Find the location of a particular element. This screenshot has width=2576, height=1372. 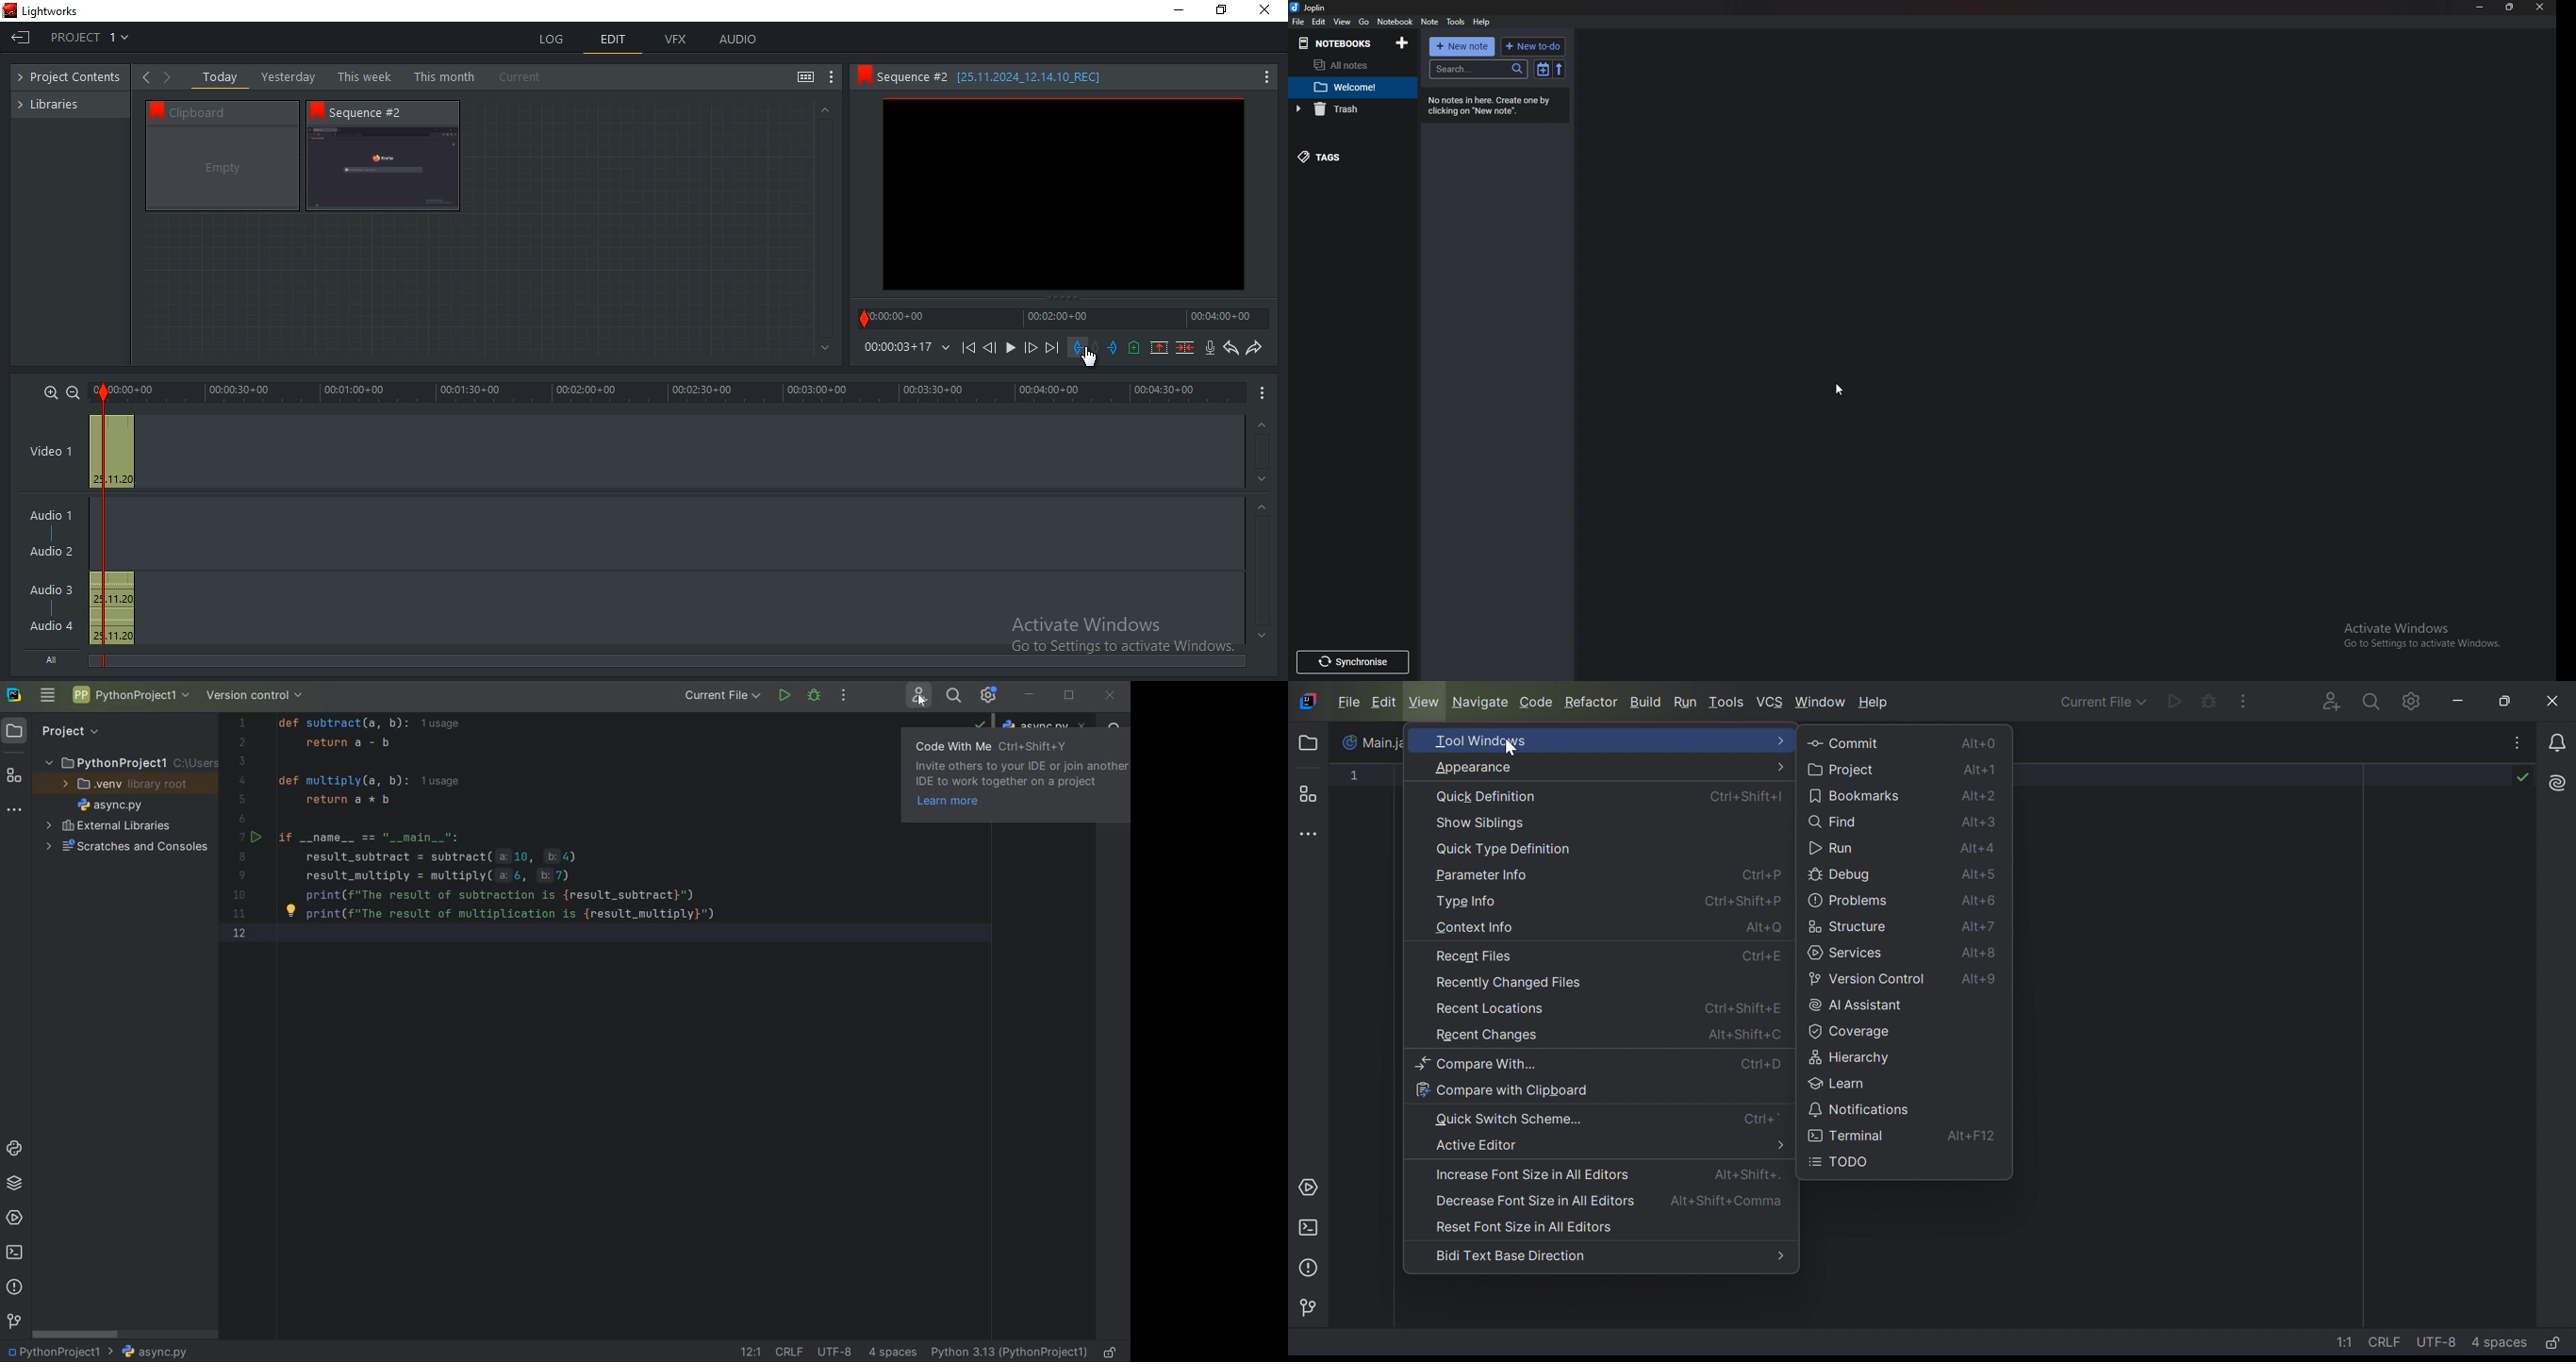

libraries is located at coordinates (58, 103).